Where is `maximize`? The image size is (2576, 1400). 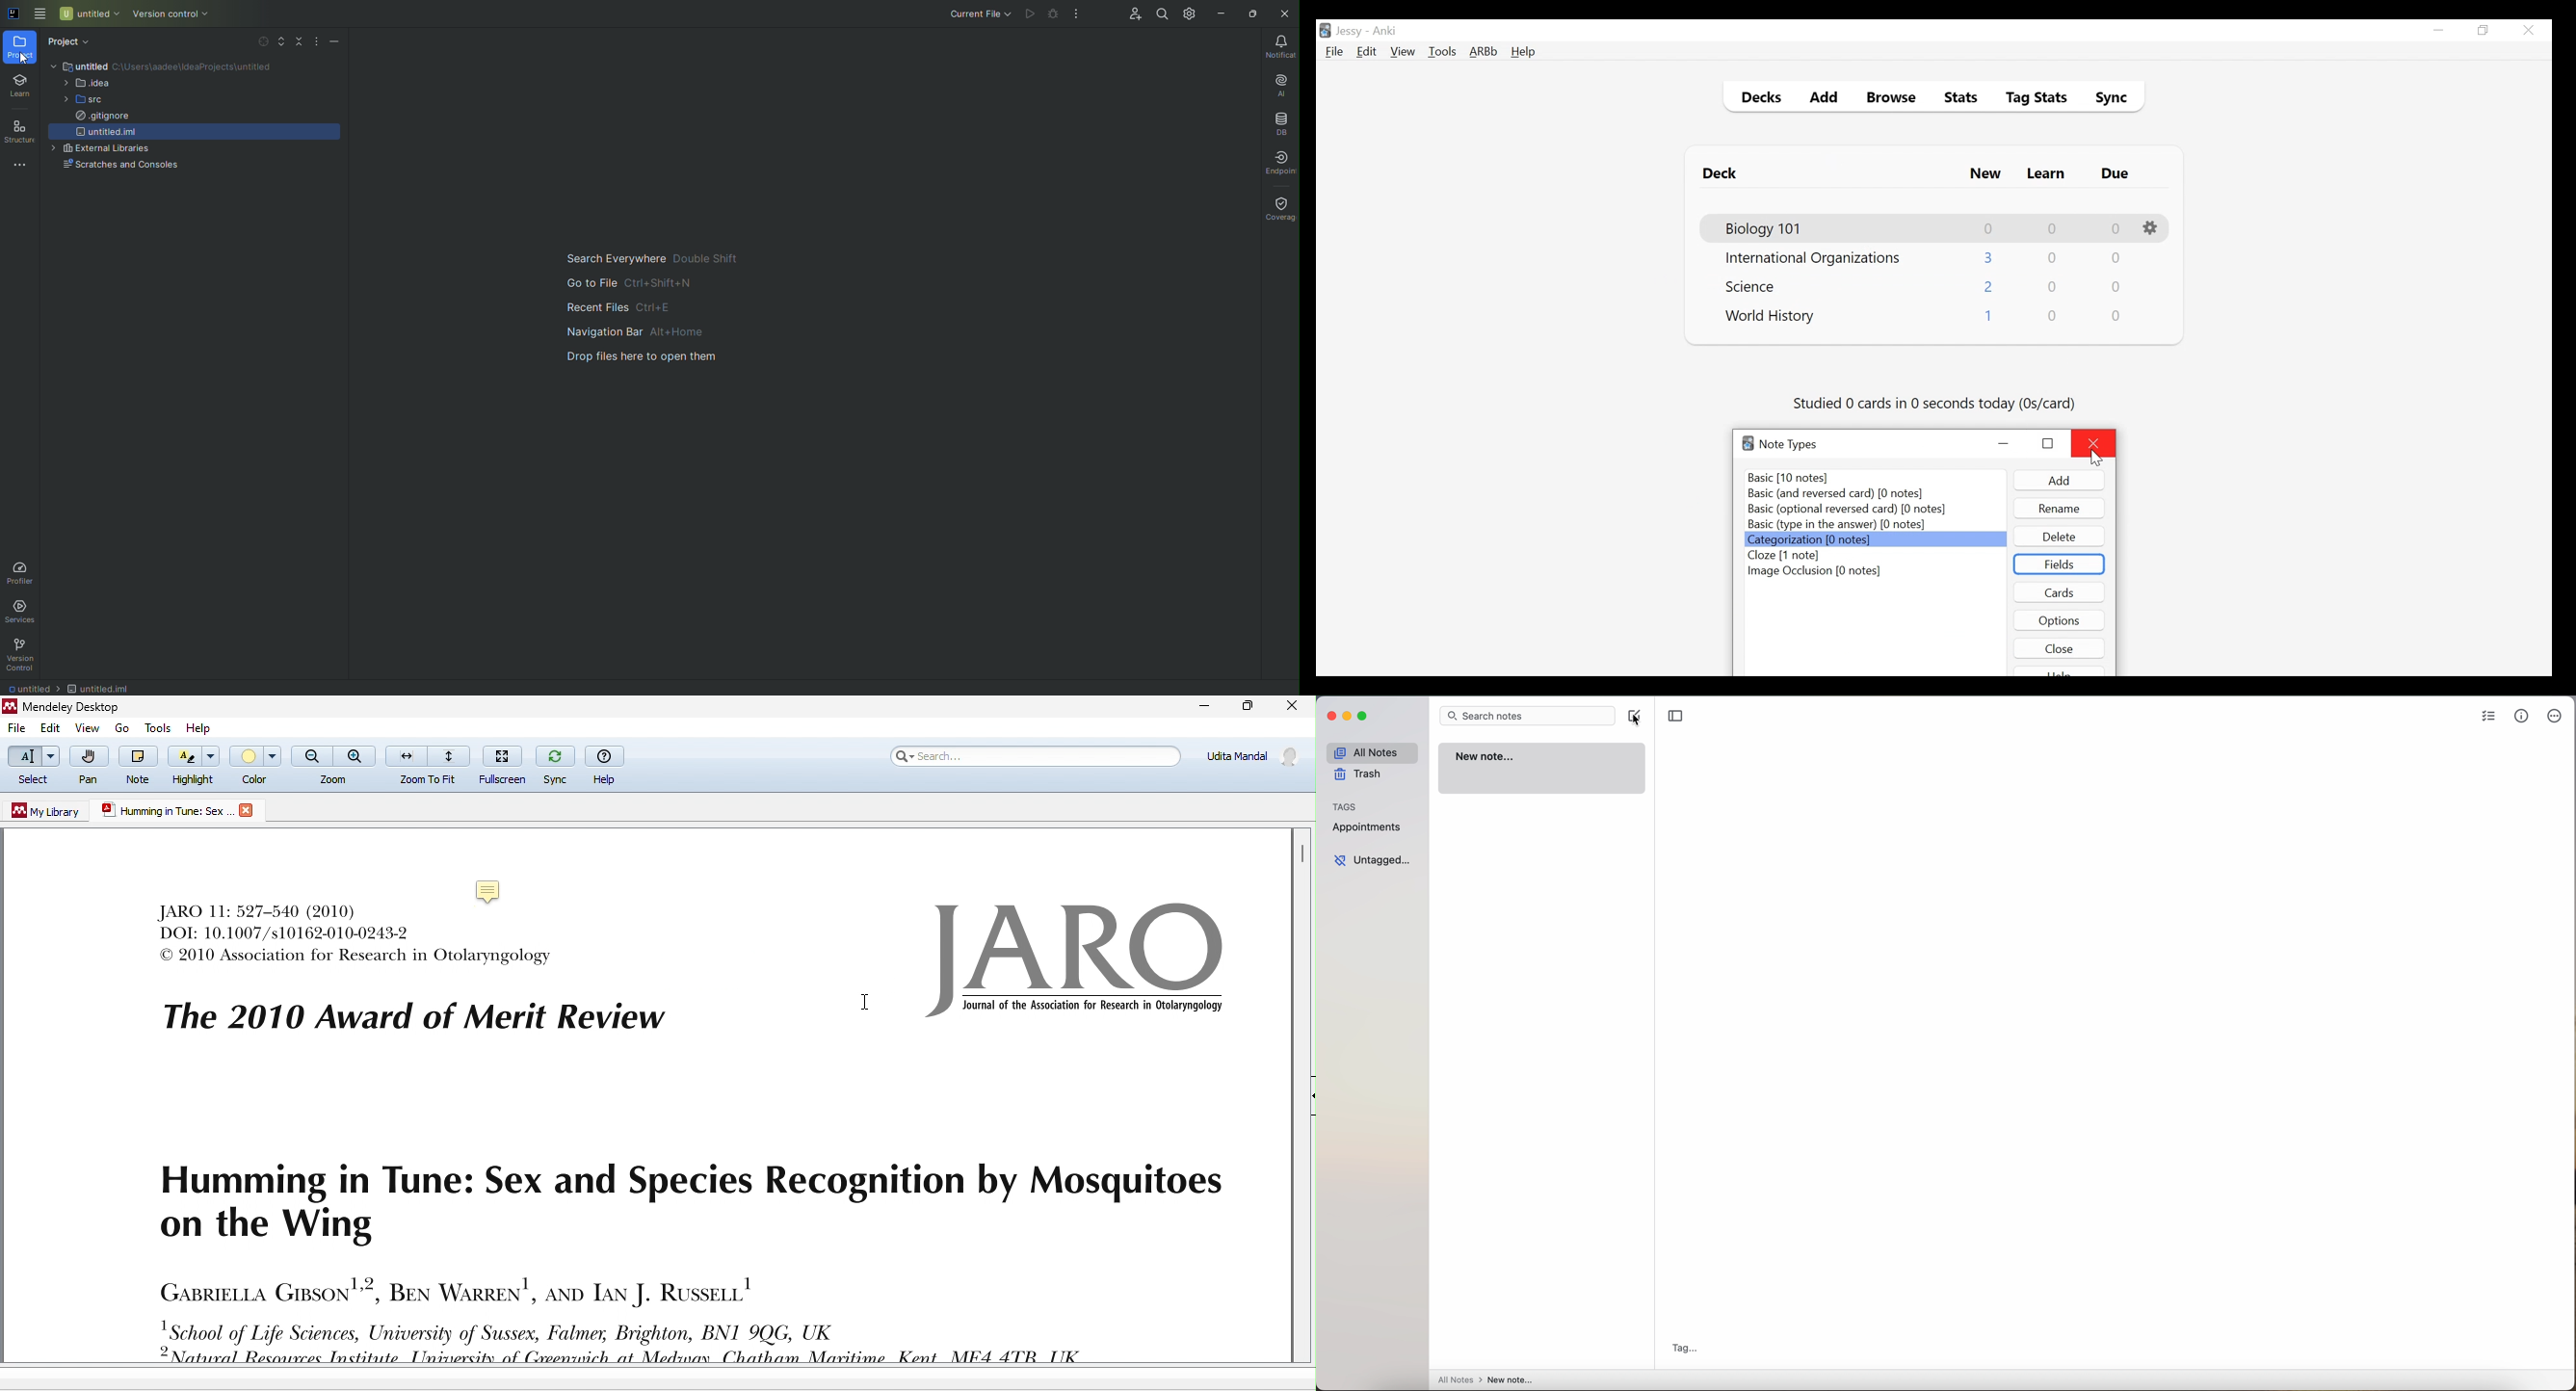
maximize is located at coordinates (1247, 707).